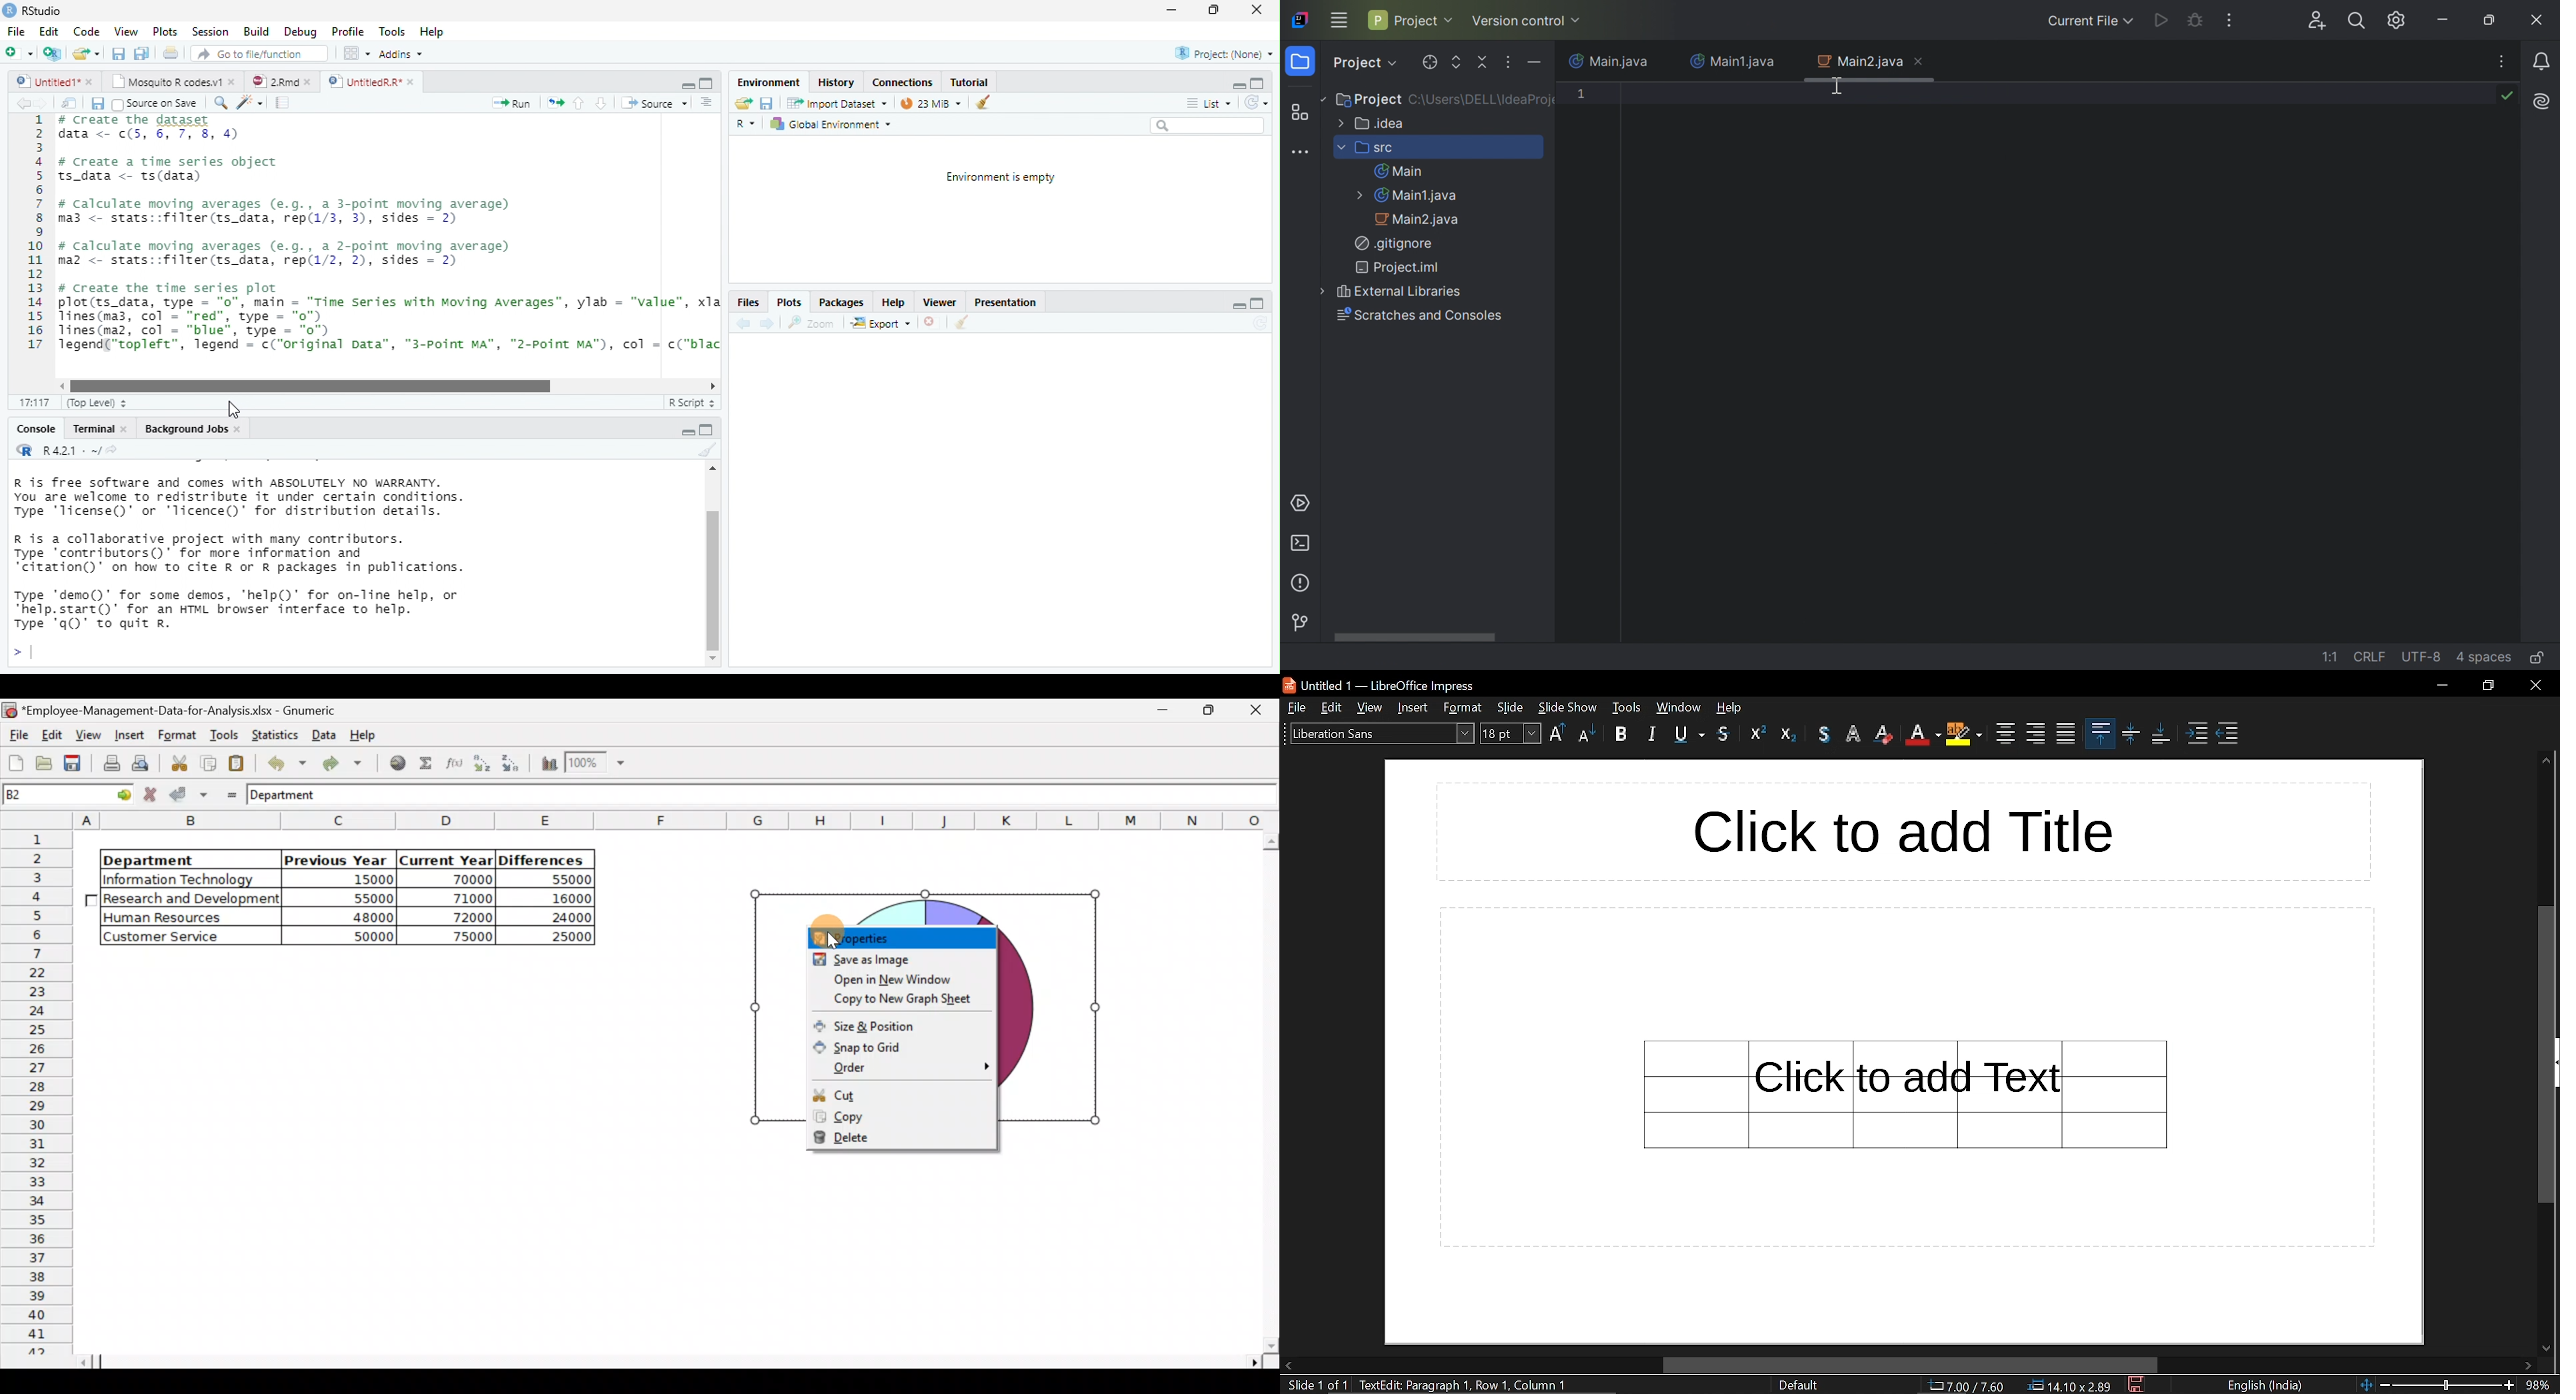 The height and width of the screenshot is (1400, 2576). I want to click on maximize, so click(707, 83).